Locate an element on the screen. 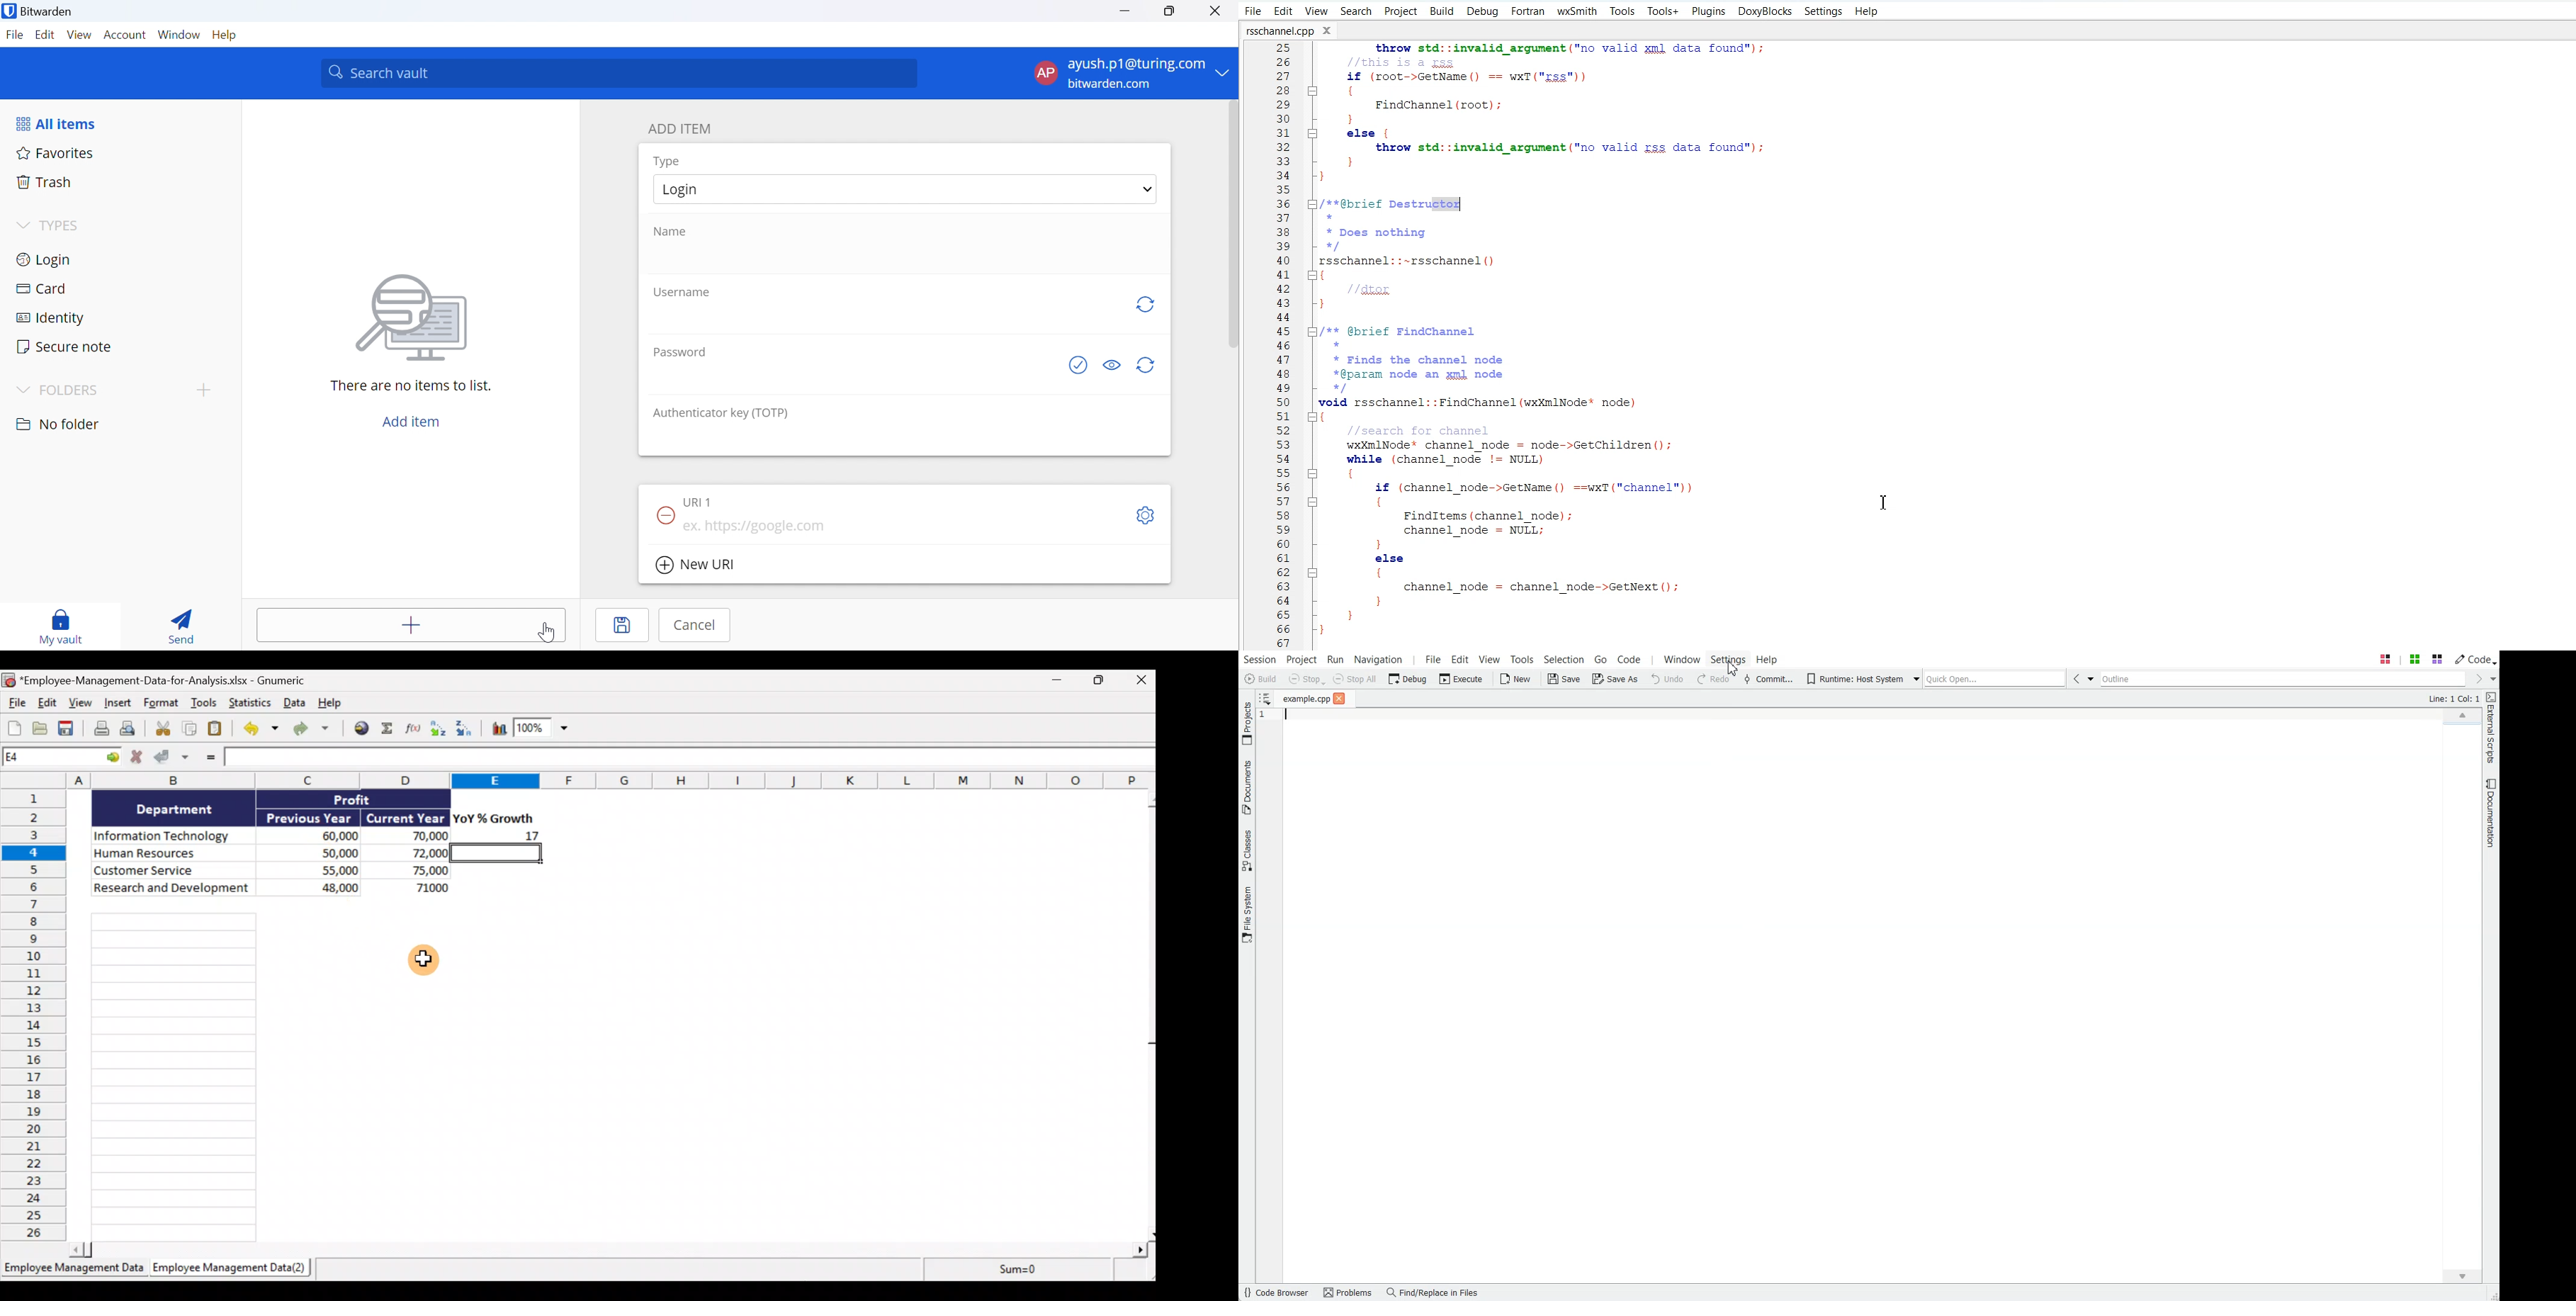 Image resolution: width=2576 pixels, height=1316 pixels. Plugins is located at coordinates (1708, 11).